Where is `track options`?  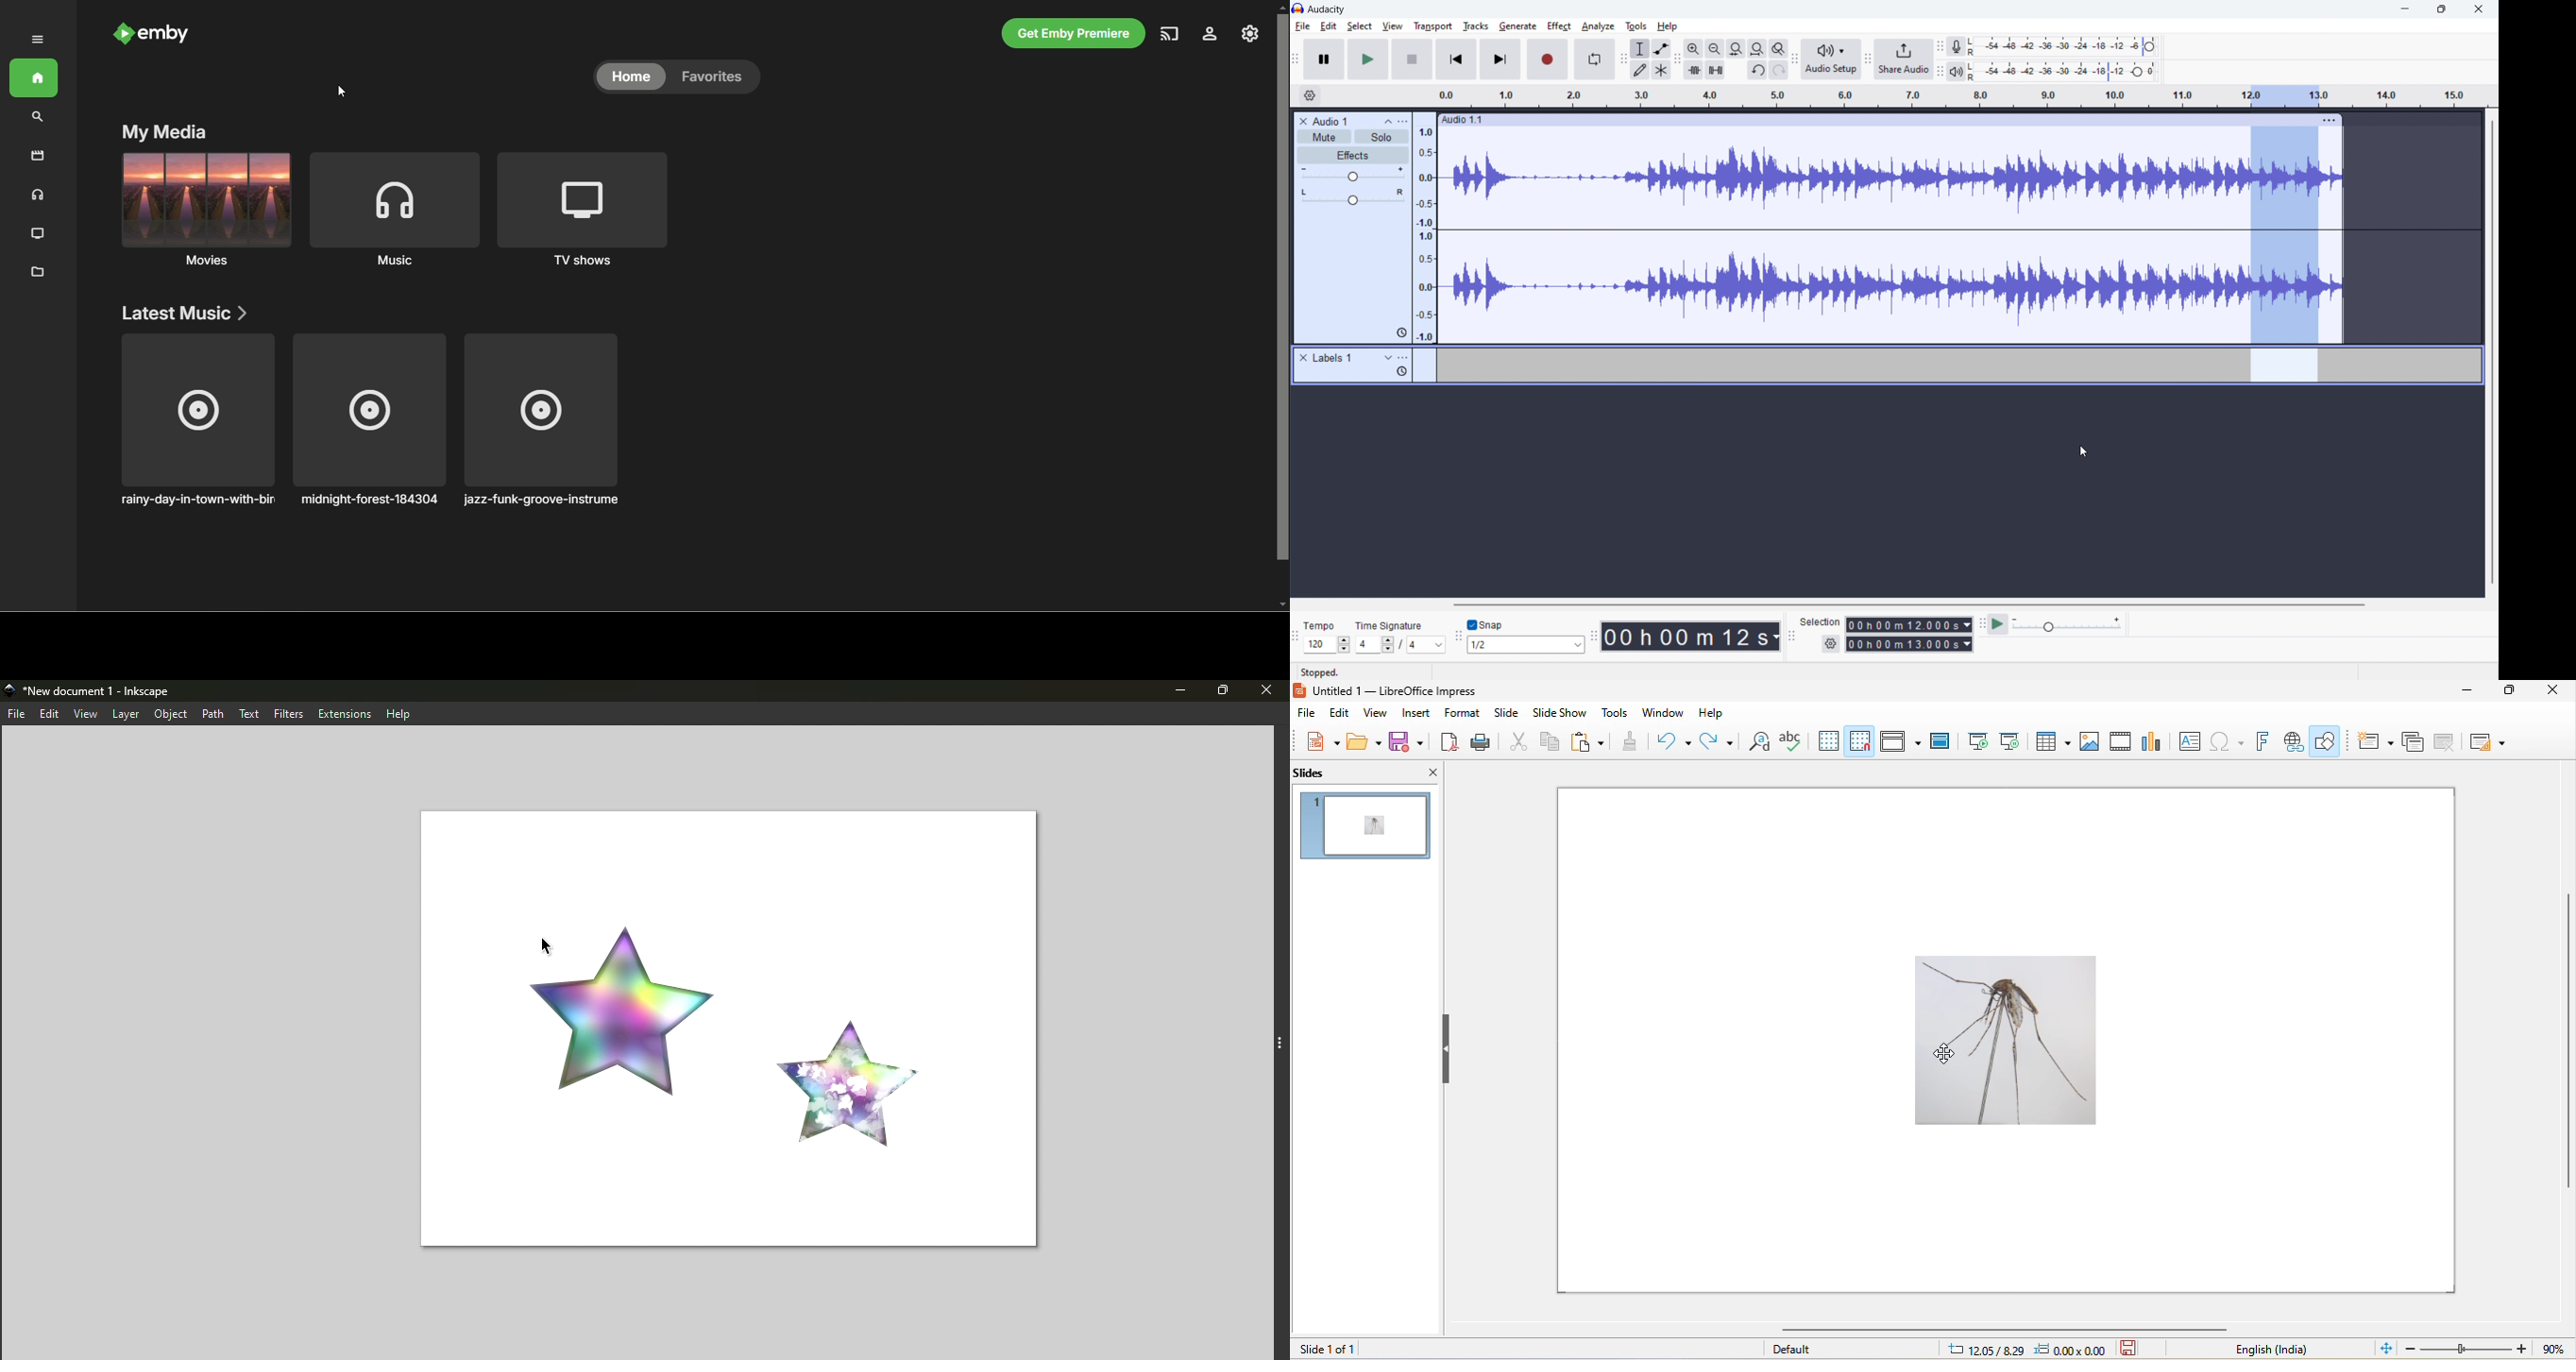 track options is located at coordinates (2330, 119).